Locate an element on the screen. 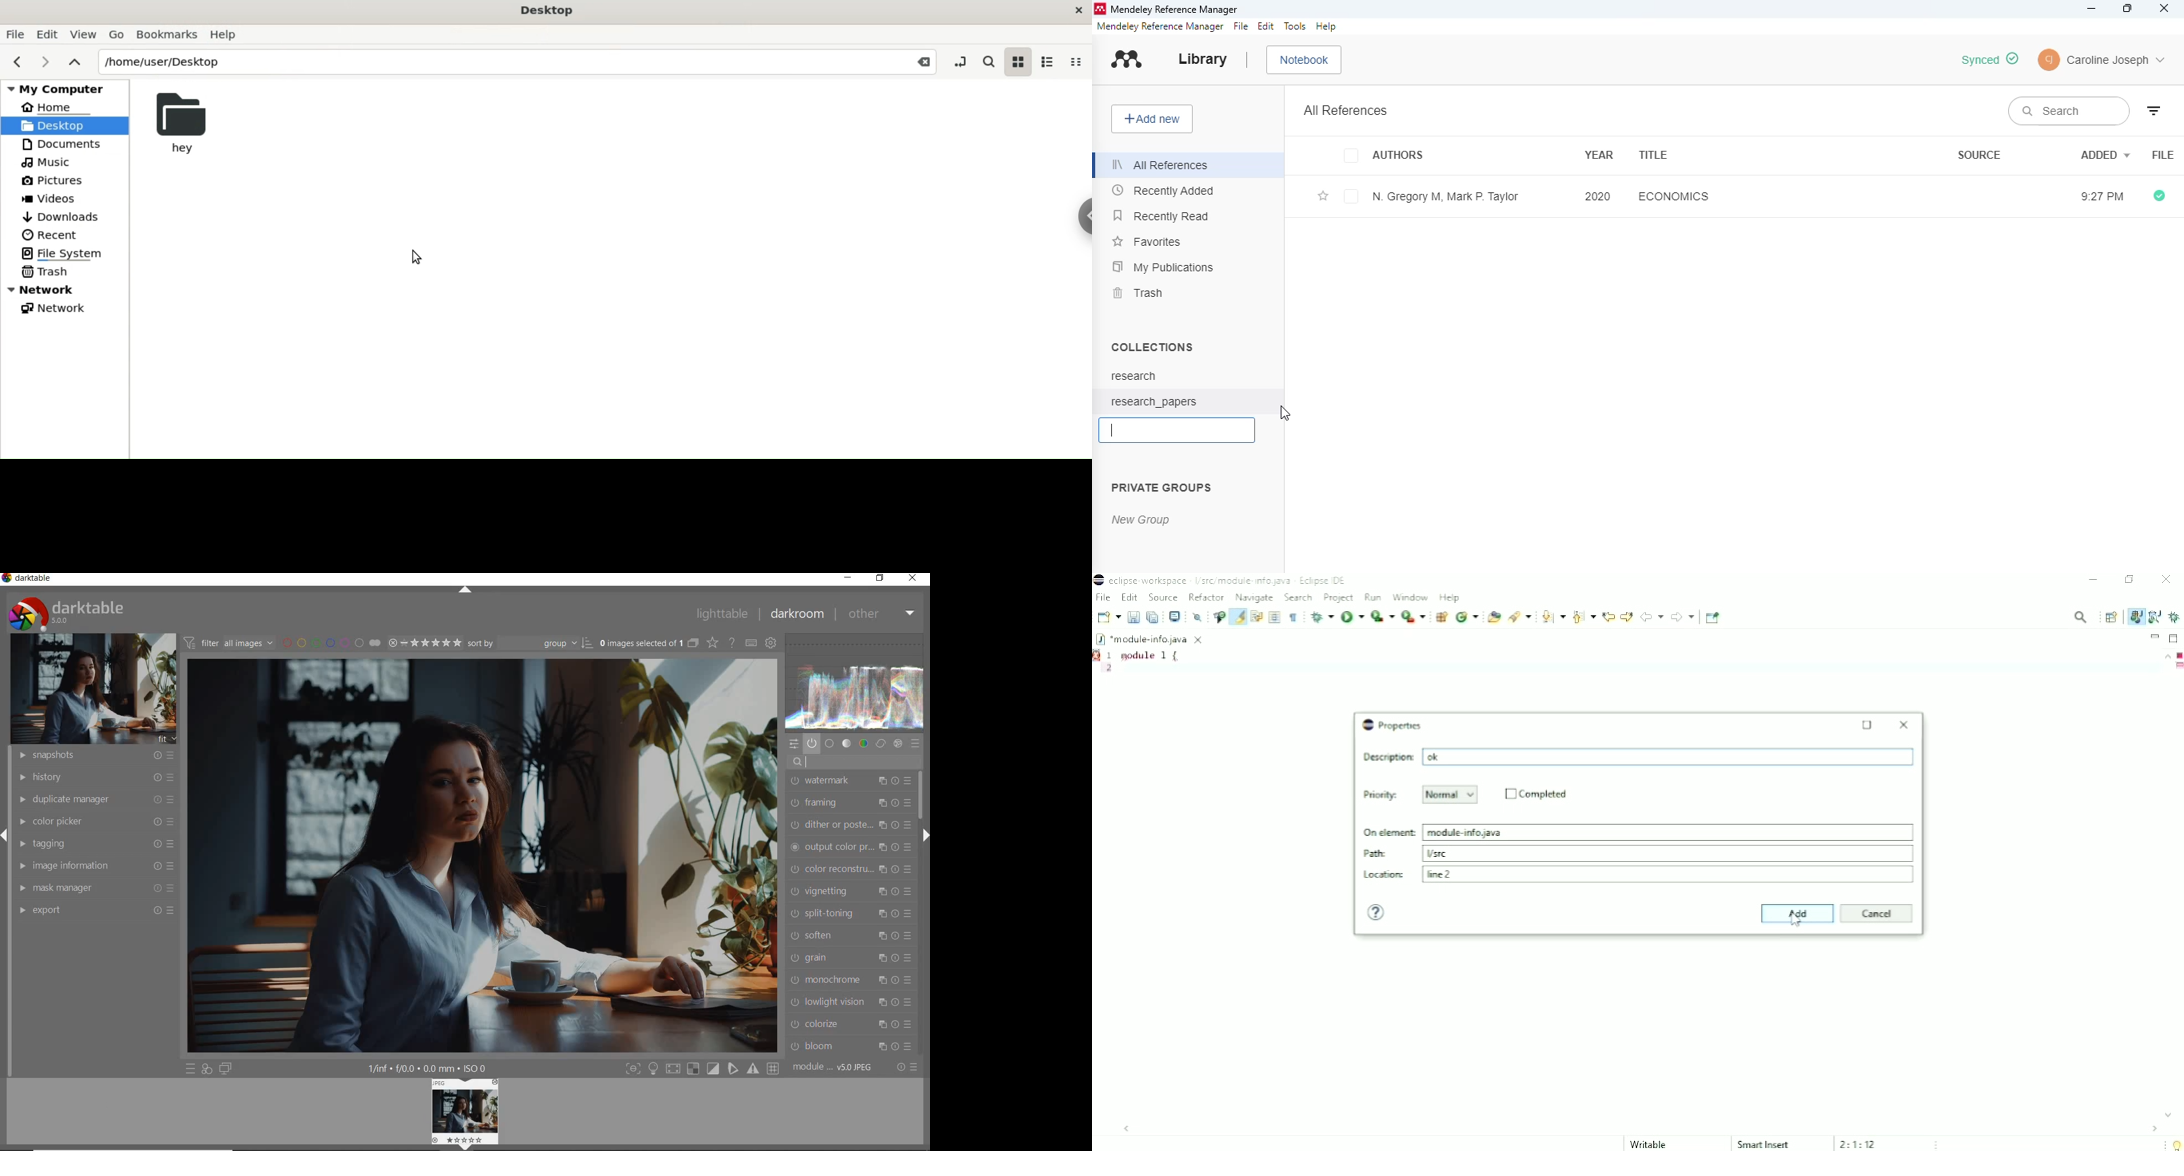  filter by image color label is located at coordinates (331, 642).